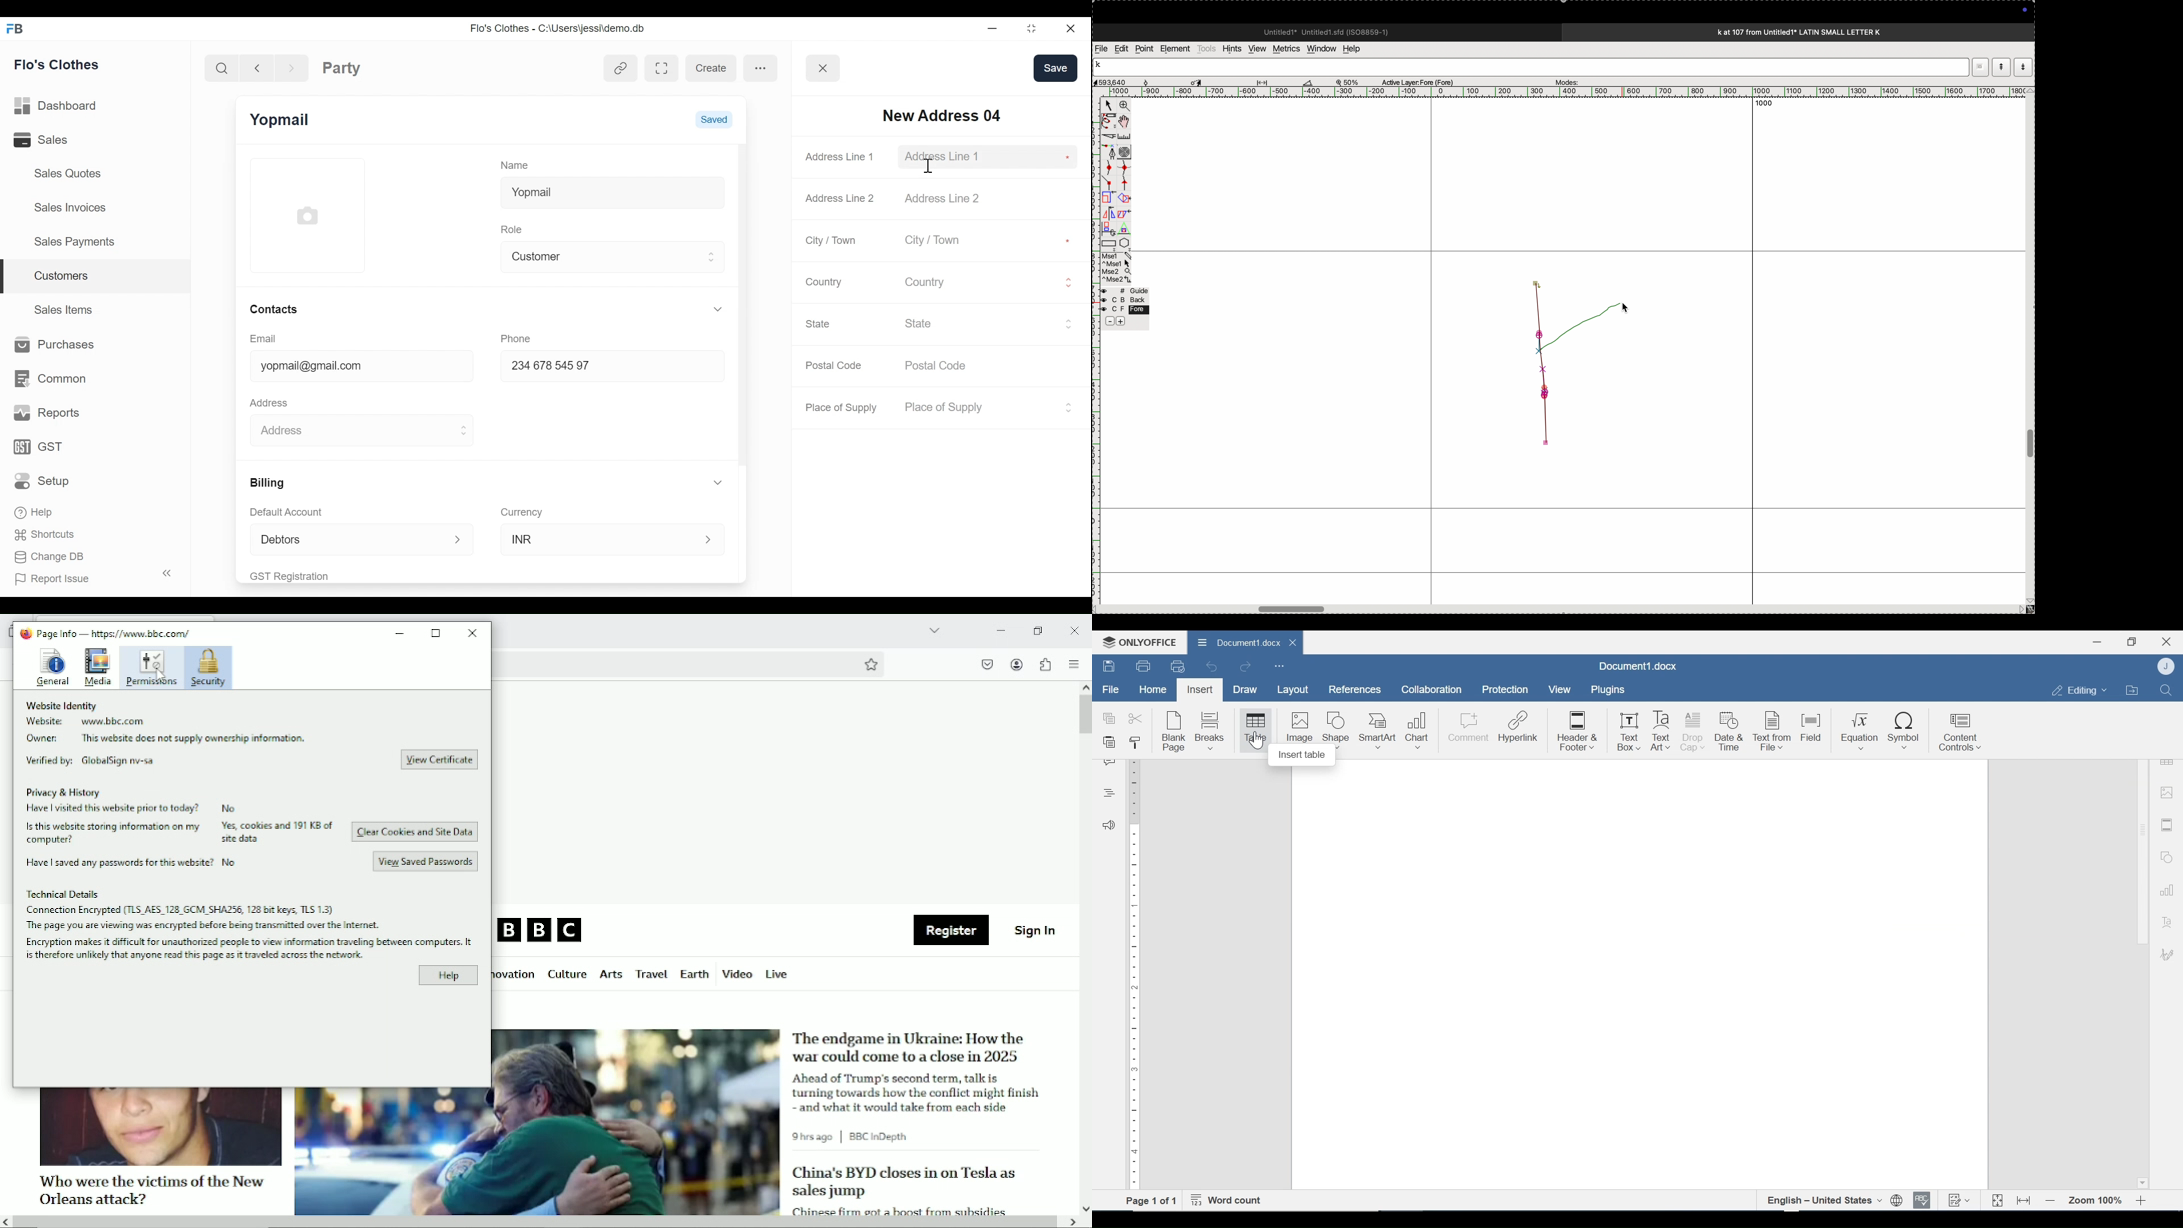  I want to click on Scroll down, so click(2142, 1181).